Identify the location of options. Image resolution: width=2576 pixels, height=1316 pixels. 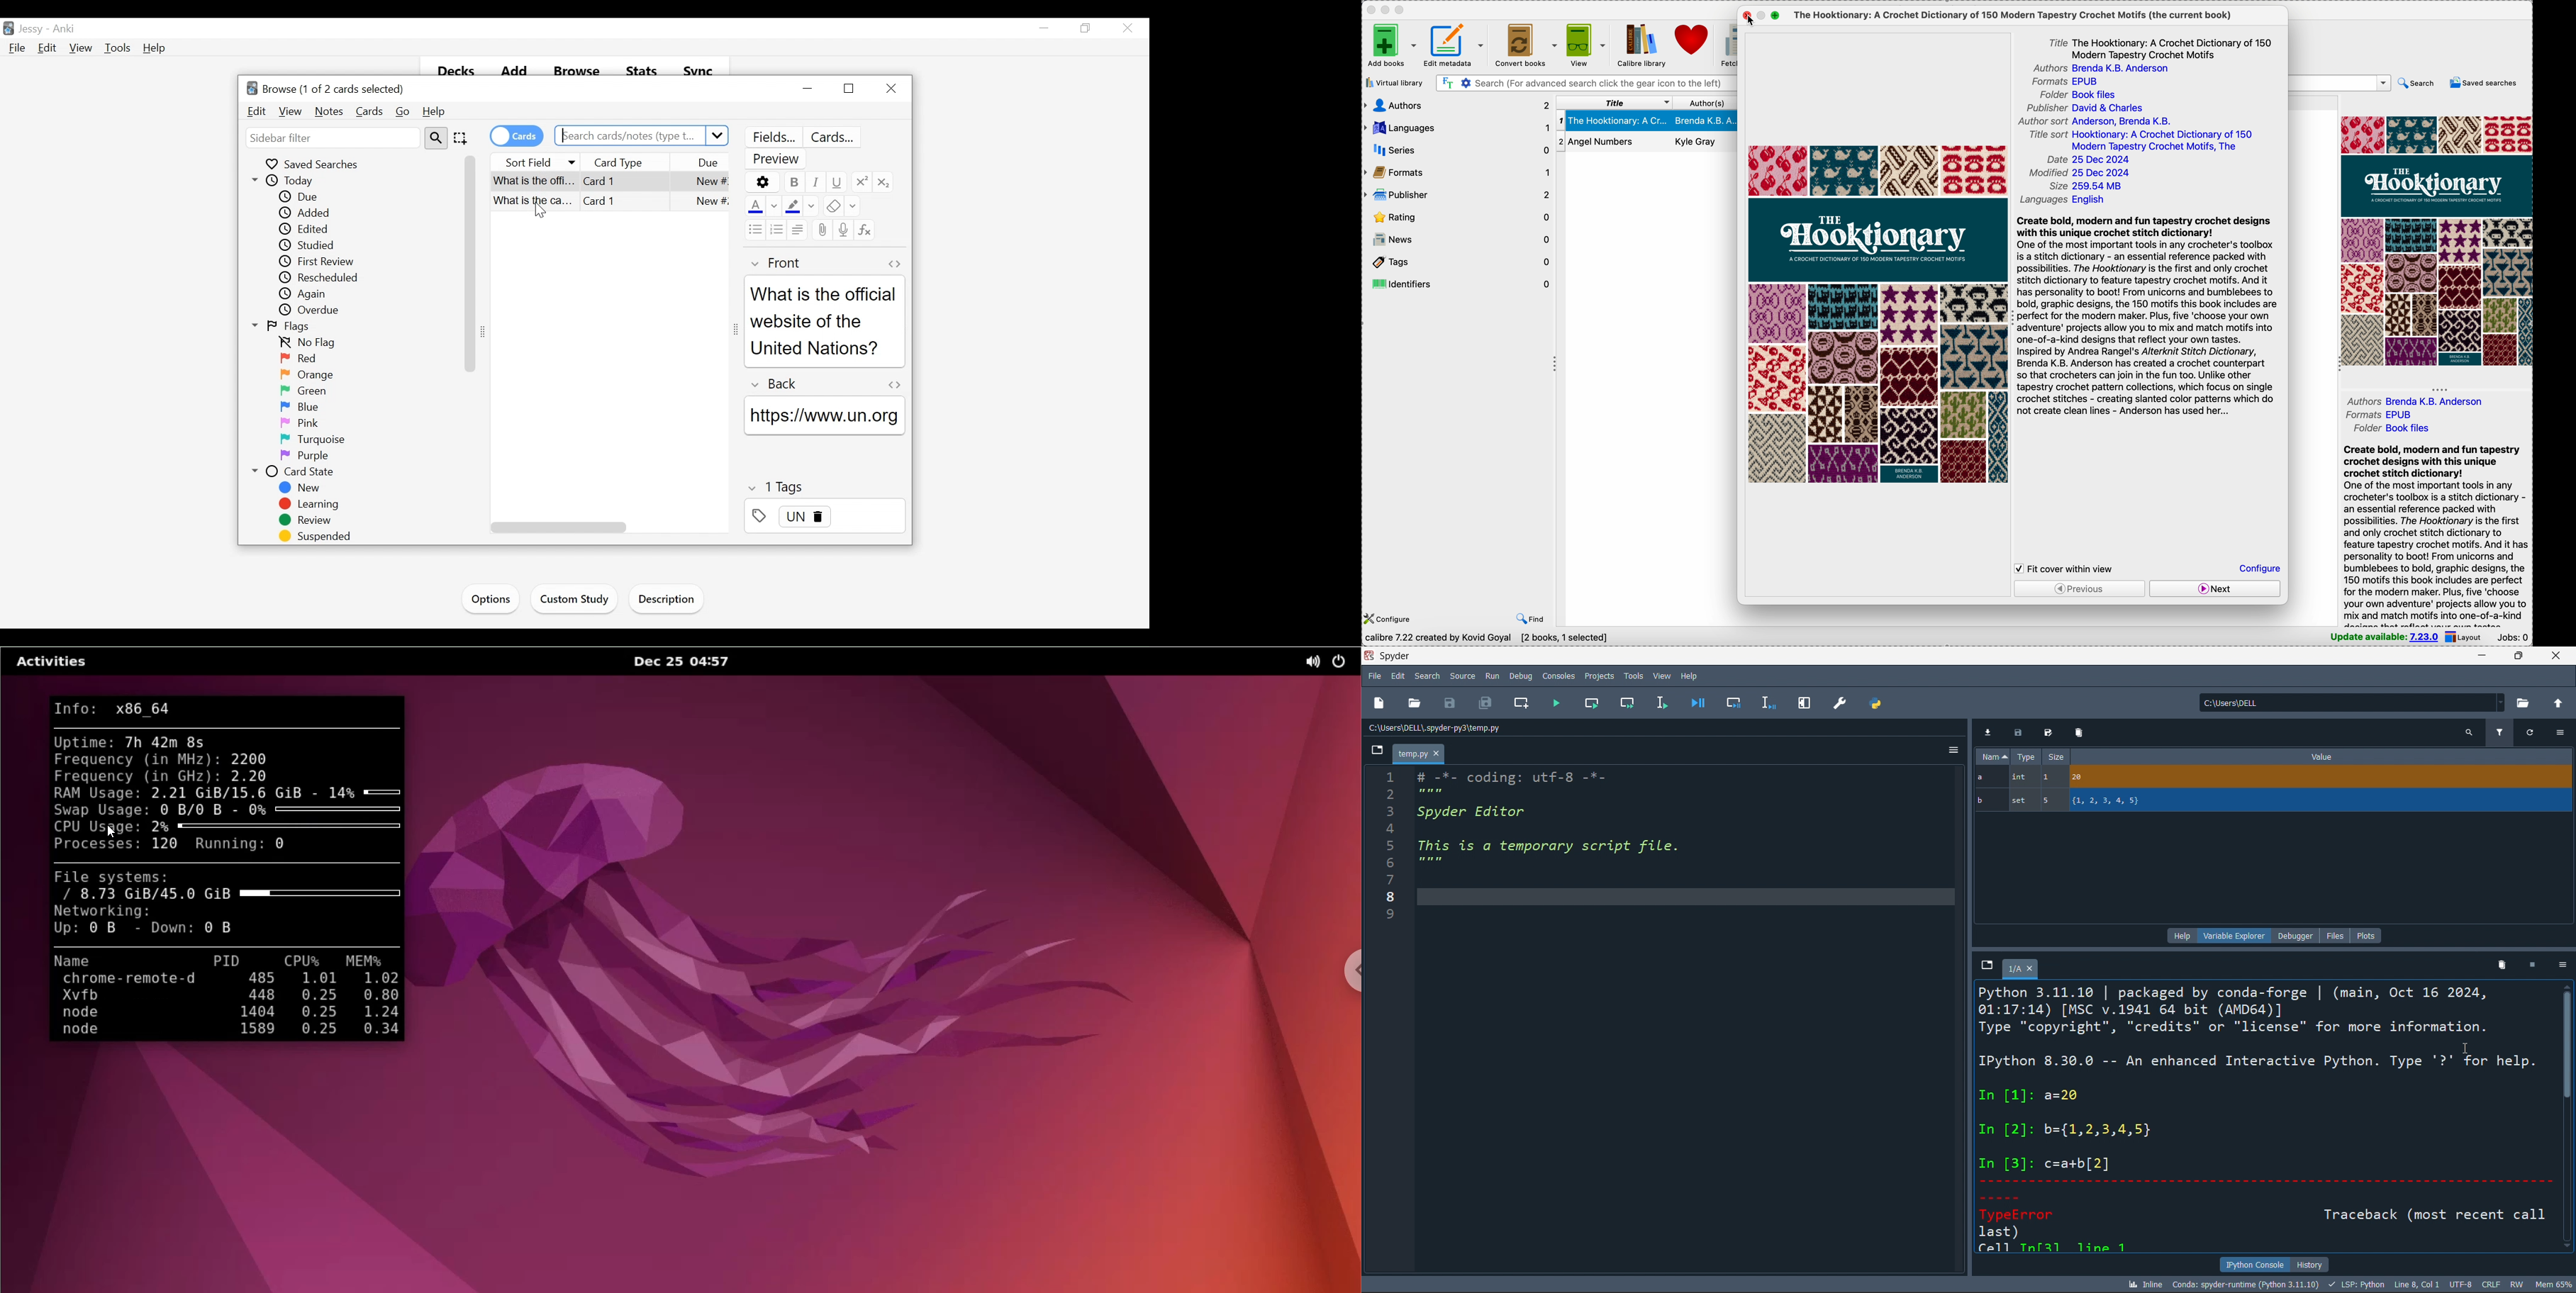
(2560, 966).